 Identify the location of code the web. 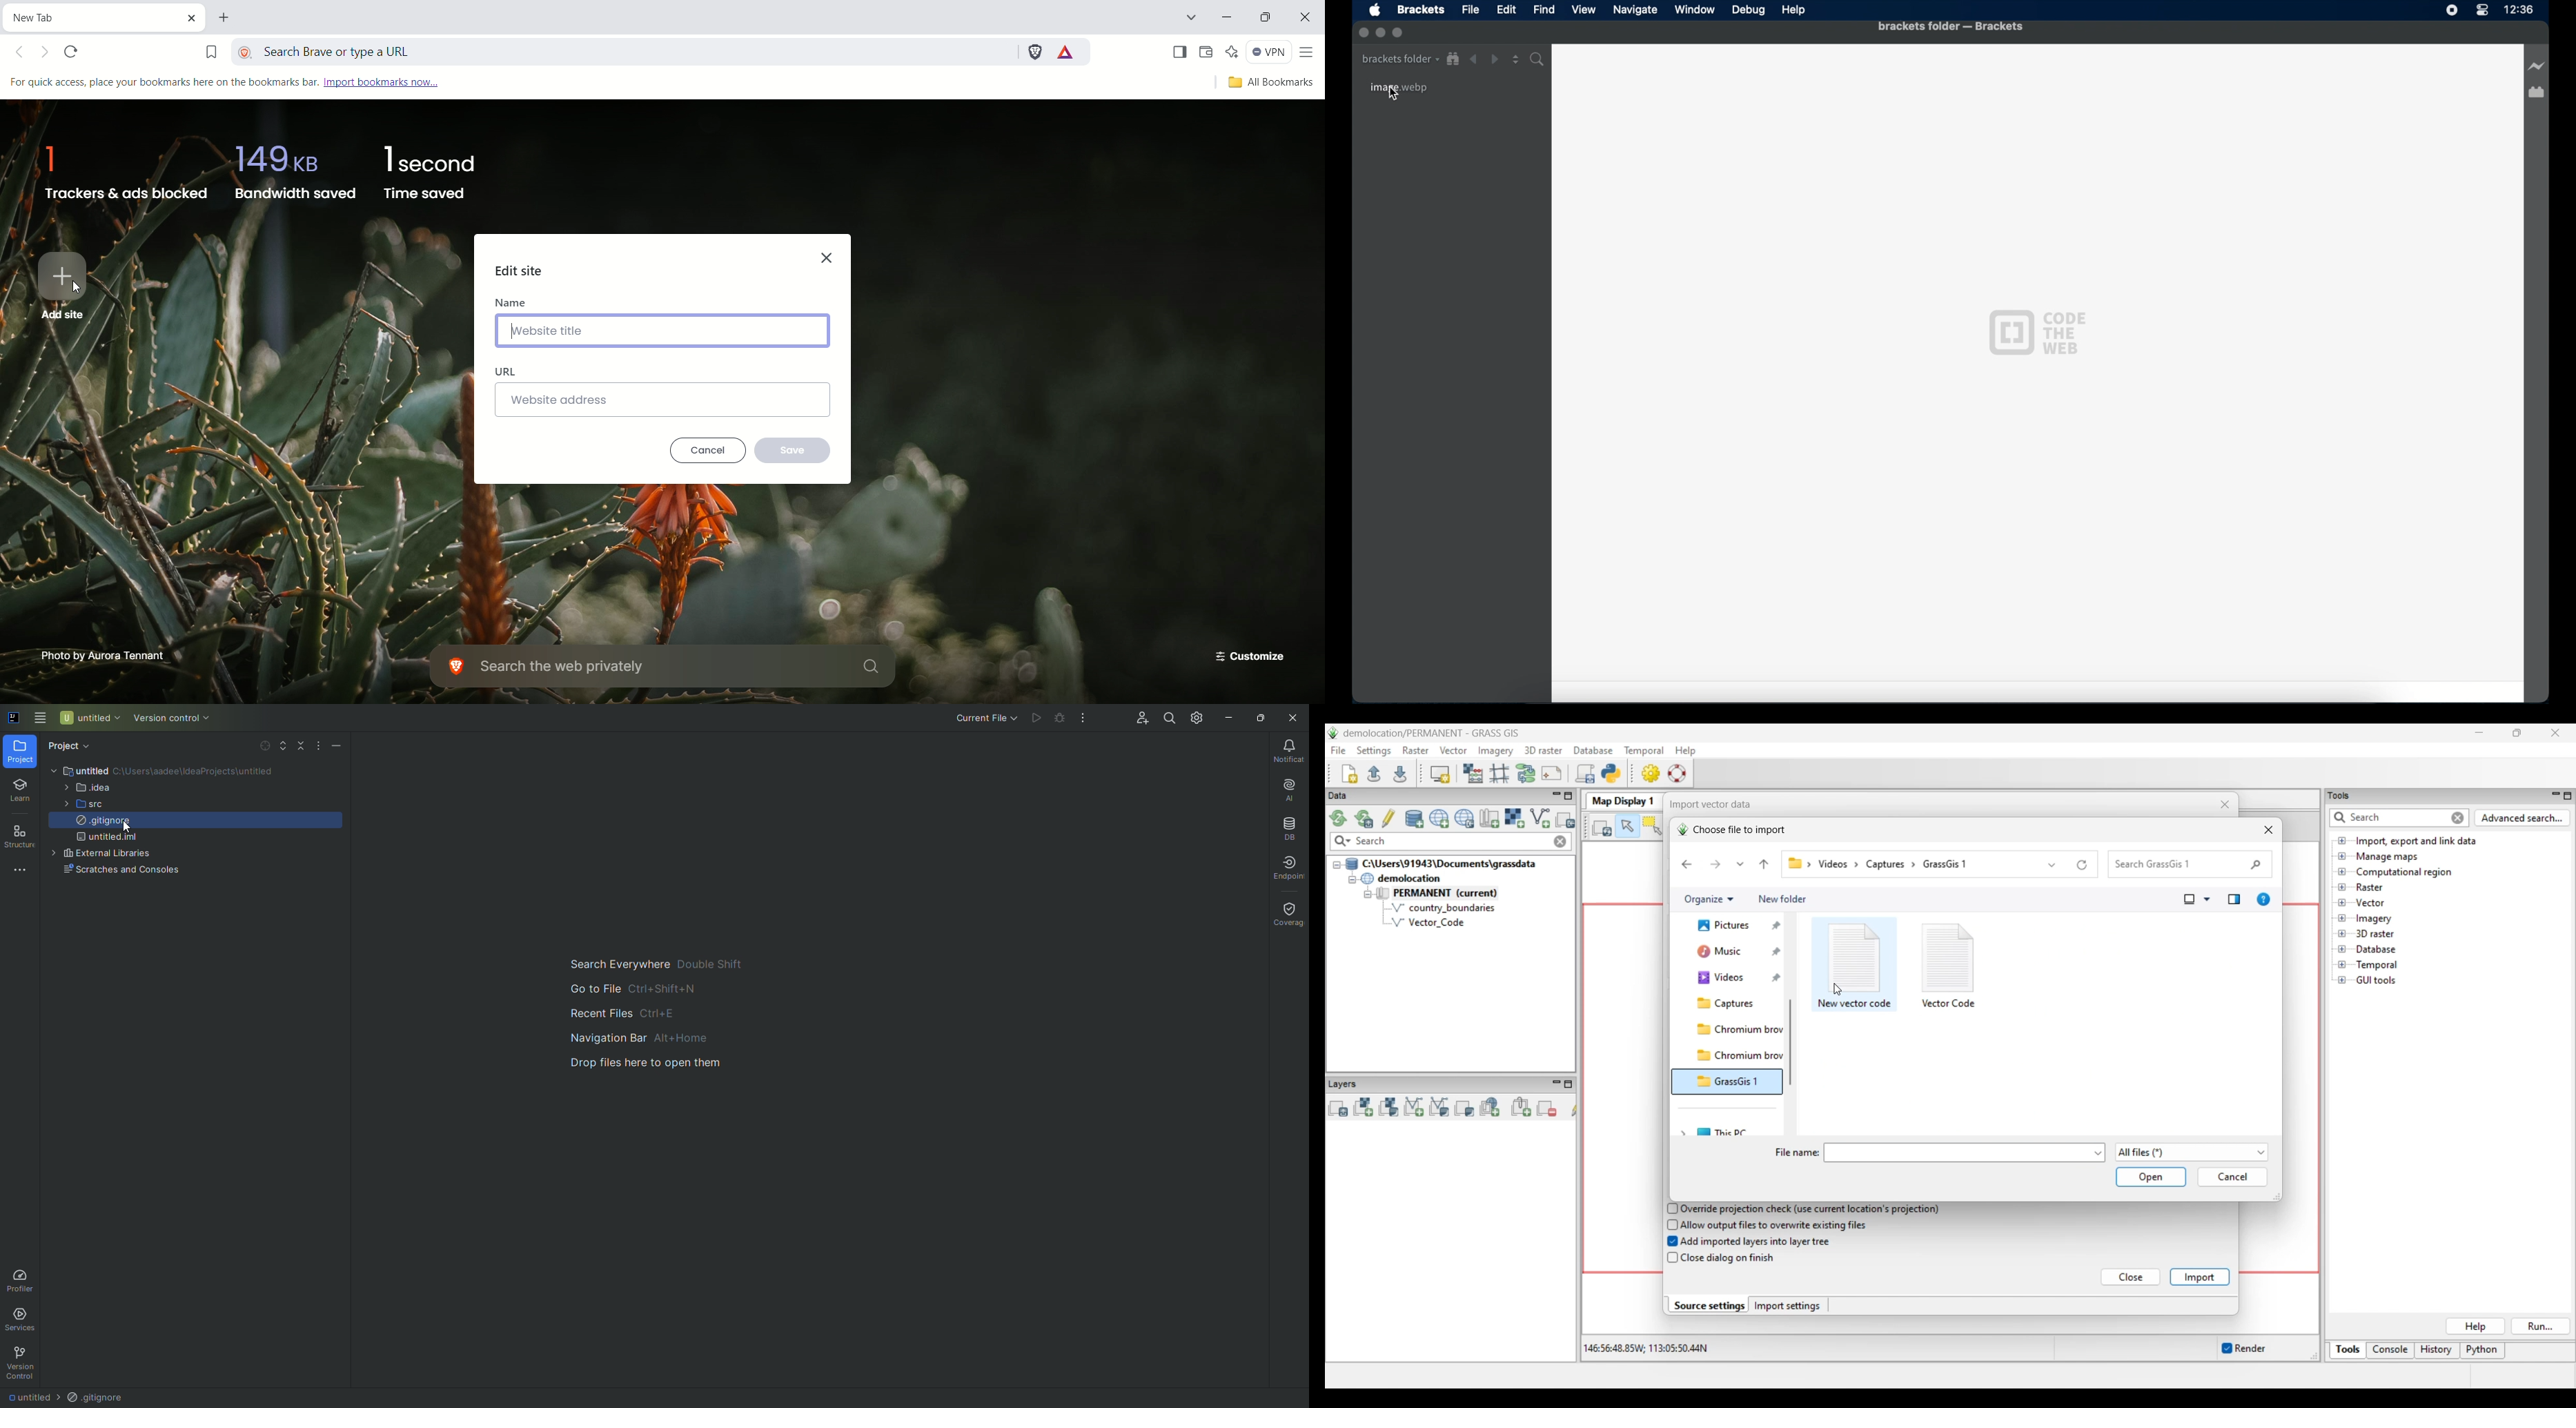
(2037, 331).